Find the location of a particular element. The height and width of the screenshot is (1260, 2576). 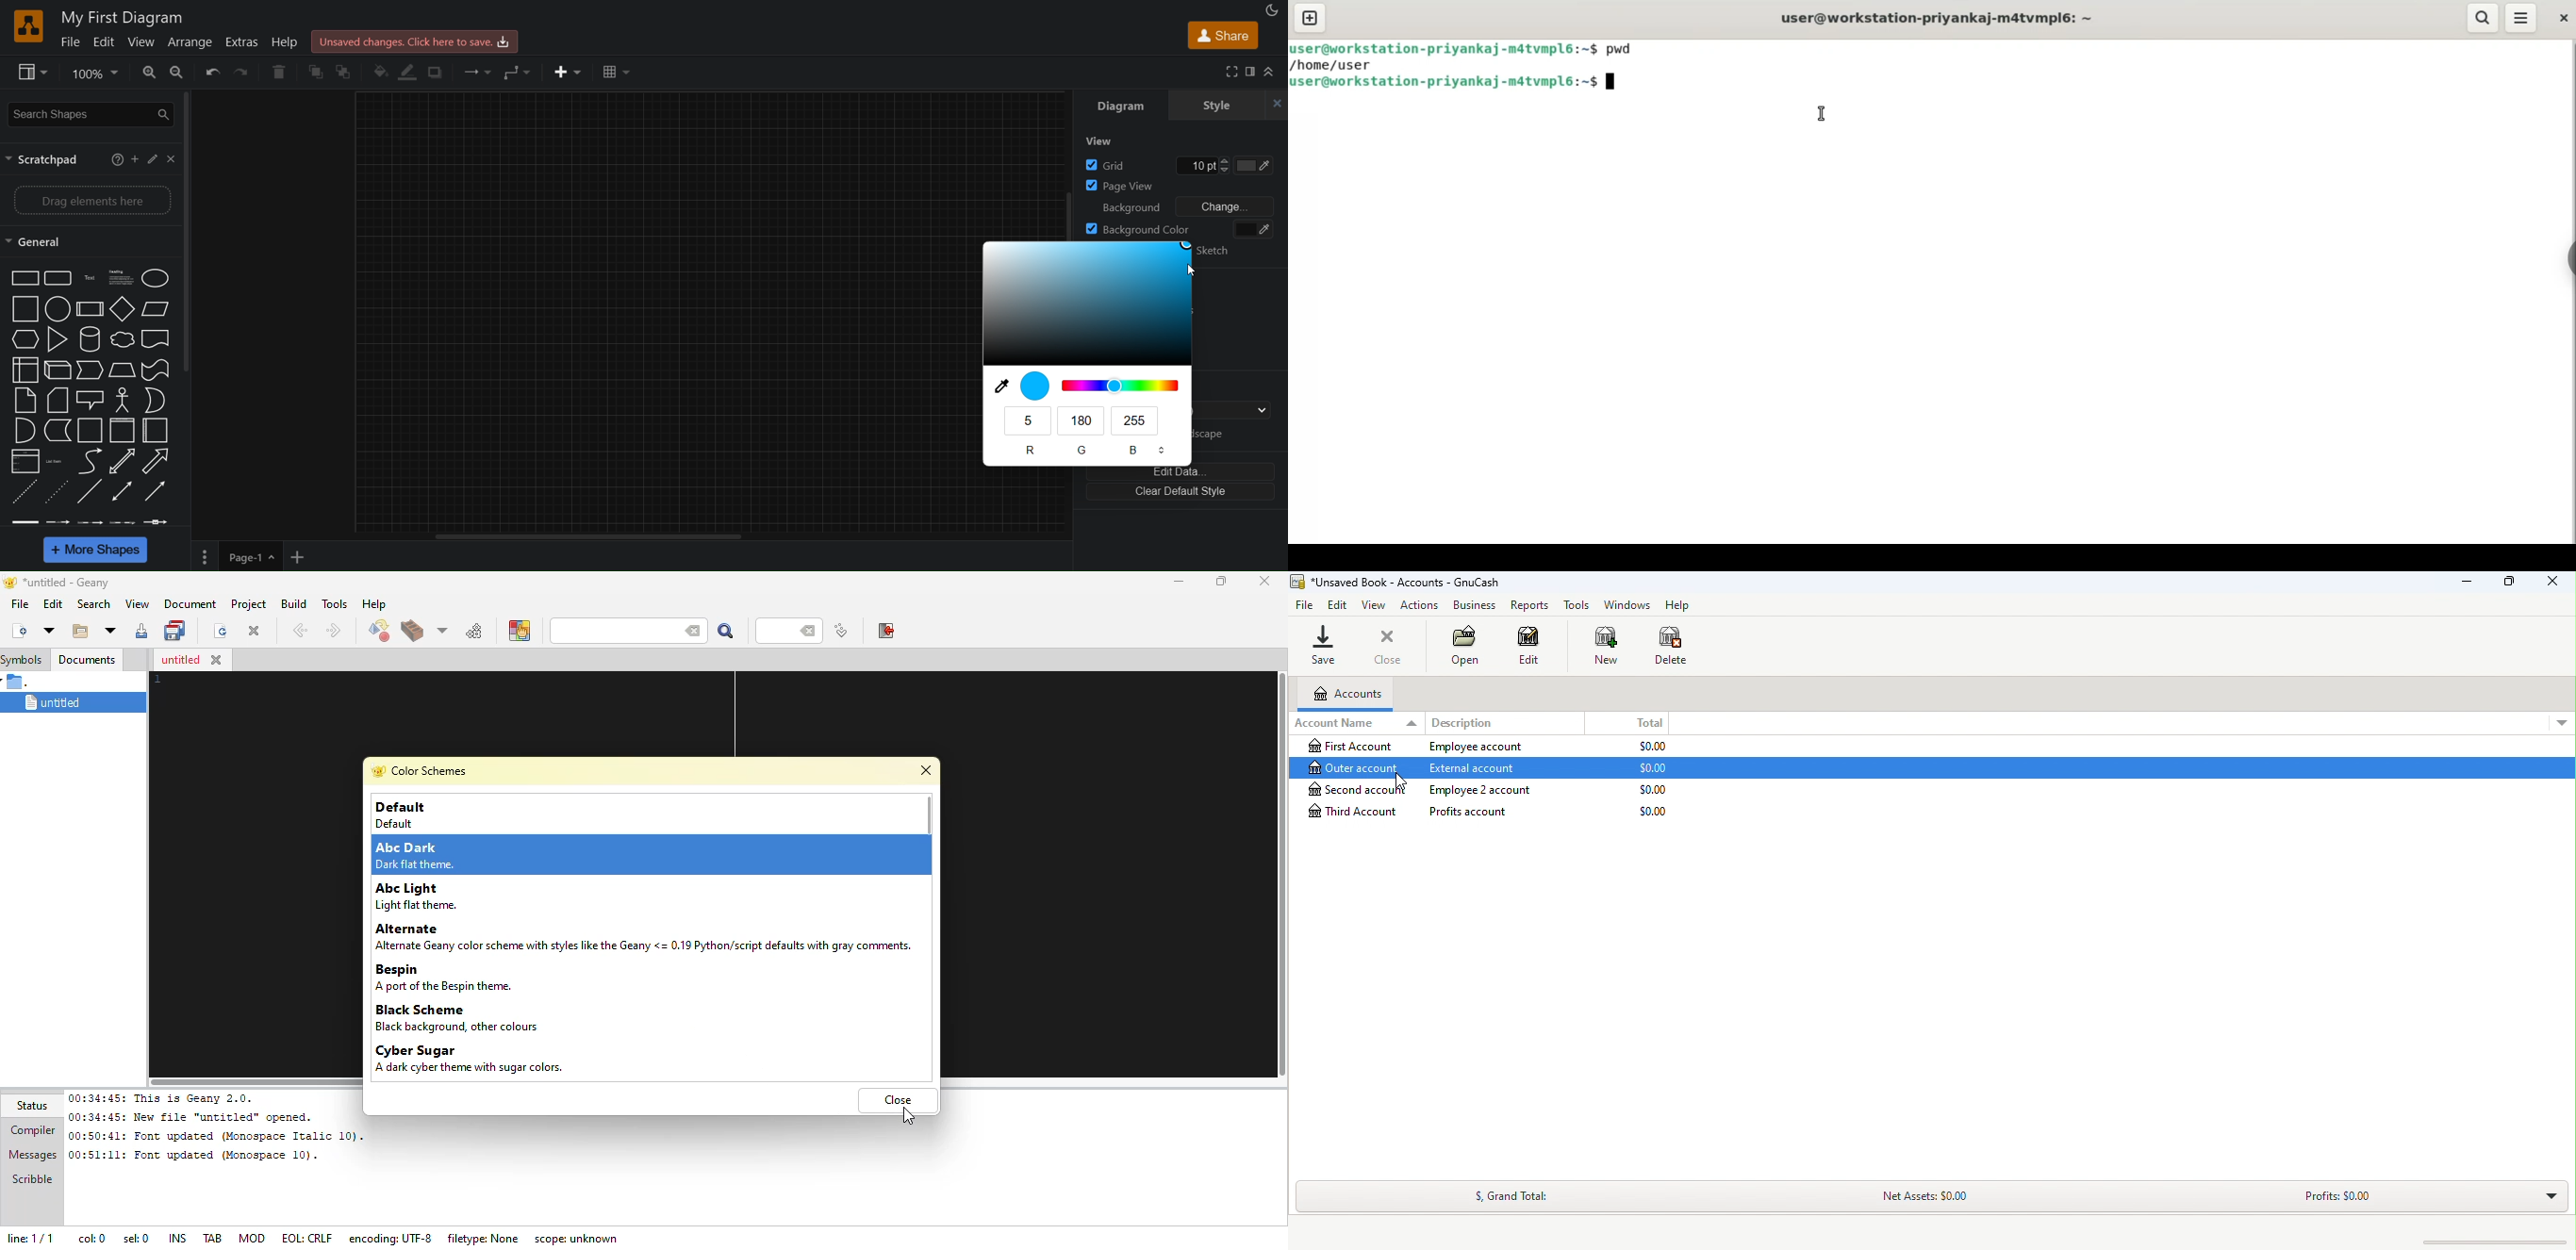

canvas is located at coordinates (662, 319).